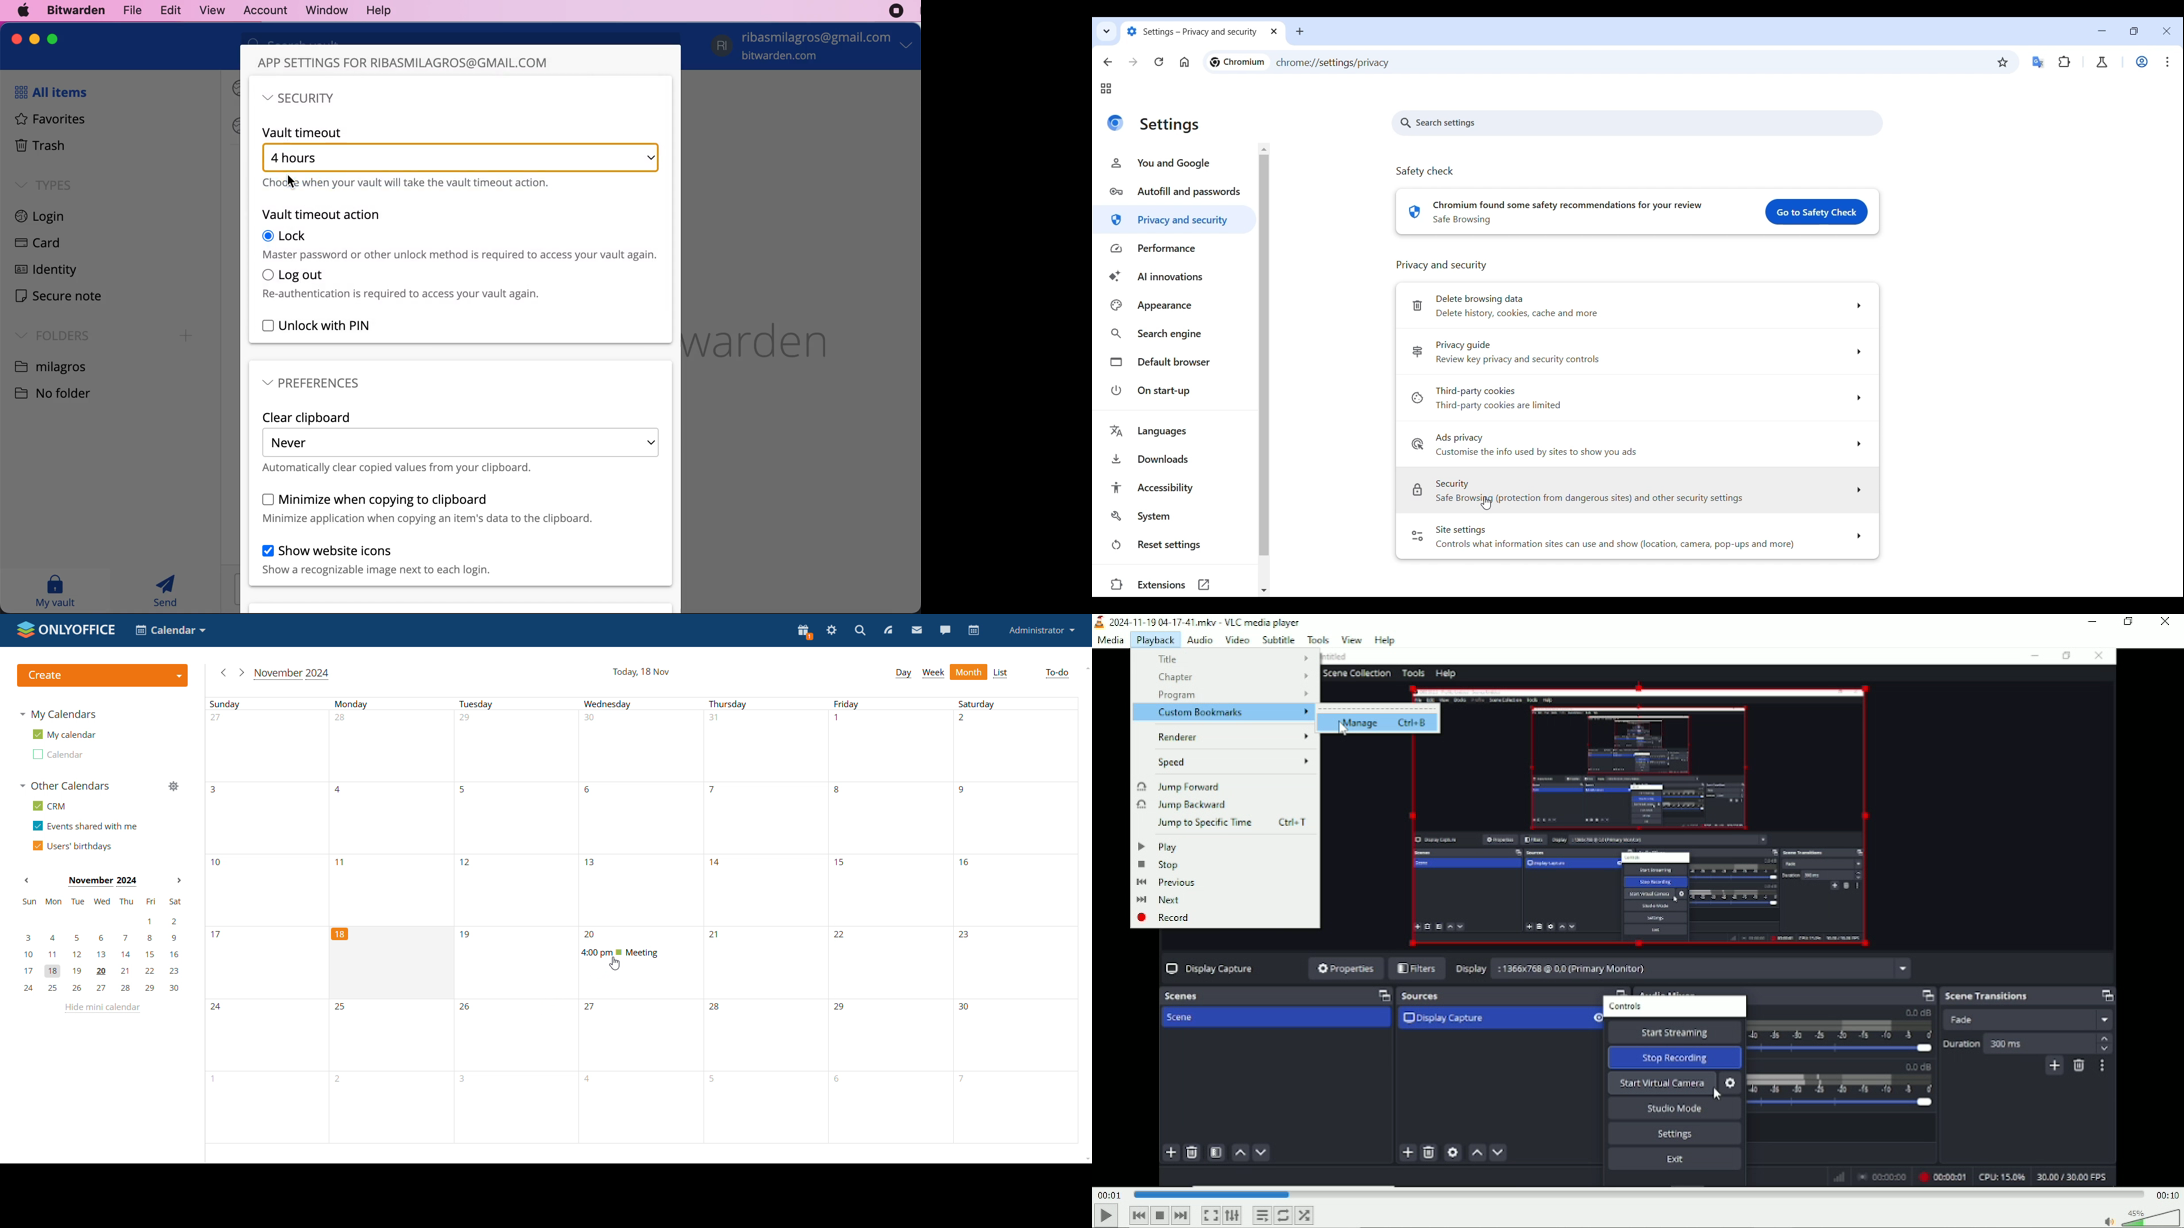  Describe the element at coordinates (1233, 763) in the screenshot. I see `Speed` at that location.